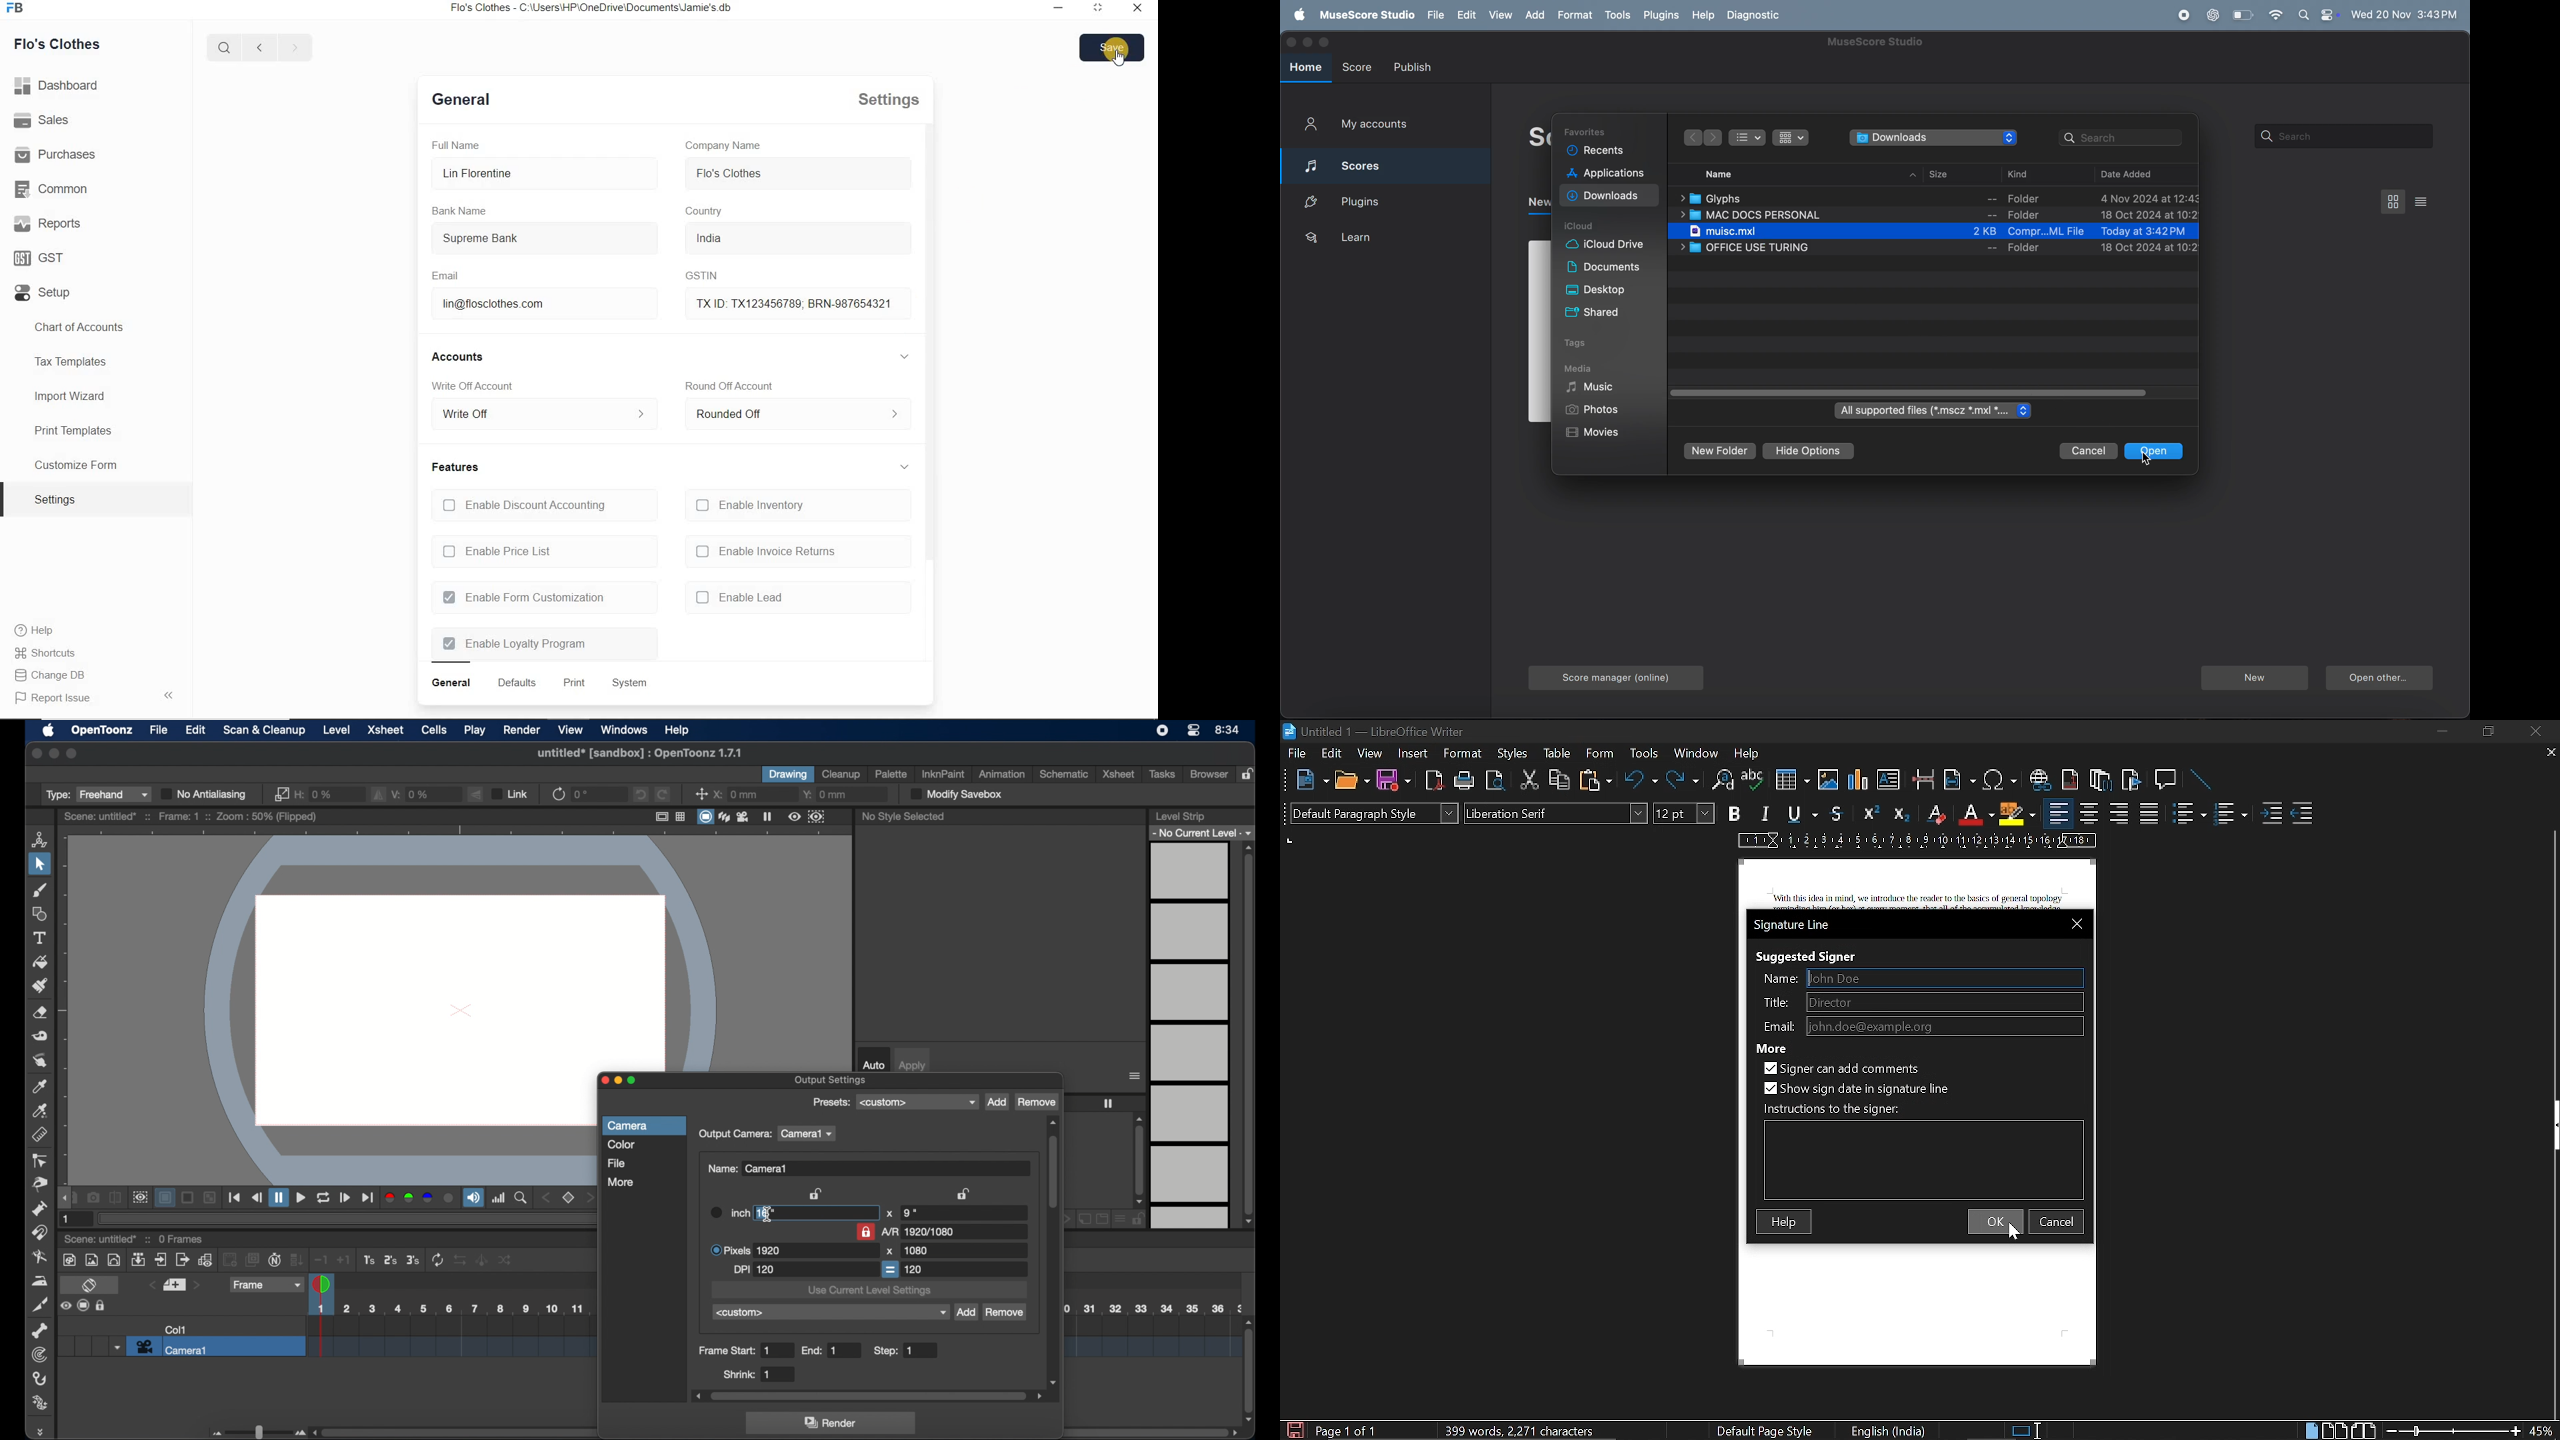  Describe the element at coordinates (2198, 781) in the screenshot. I see `line` at that location.